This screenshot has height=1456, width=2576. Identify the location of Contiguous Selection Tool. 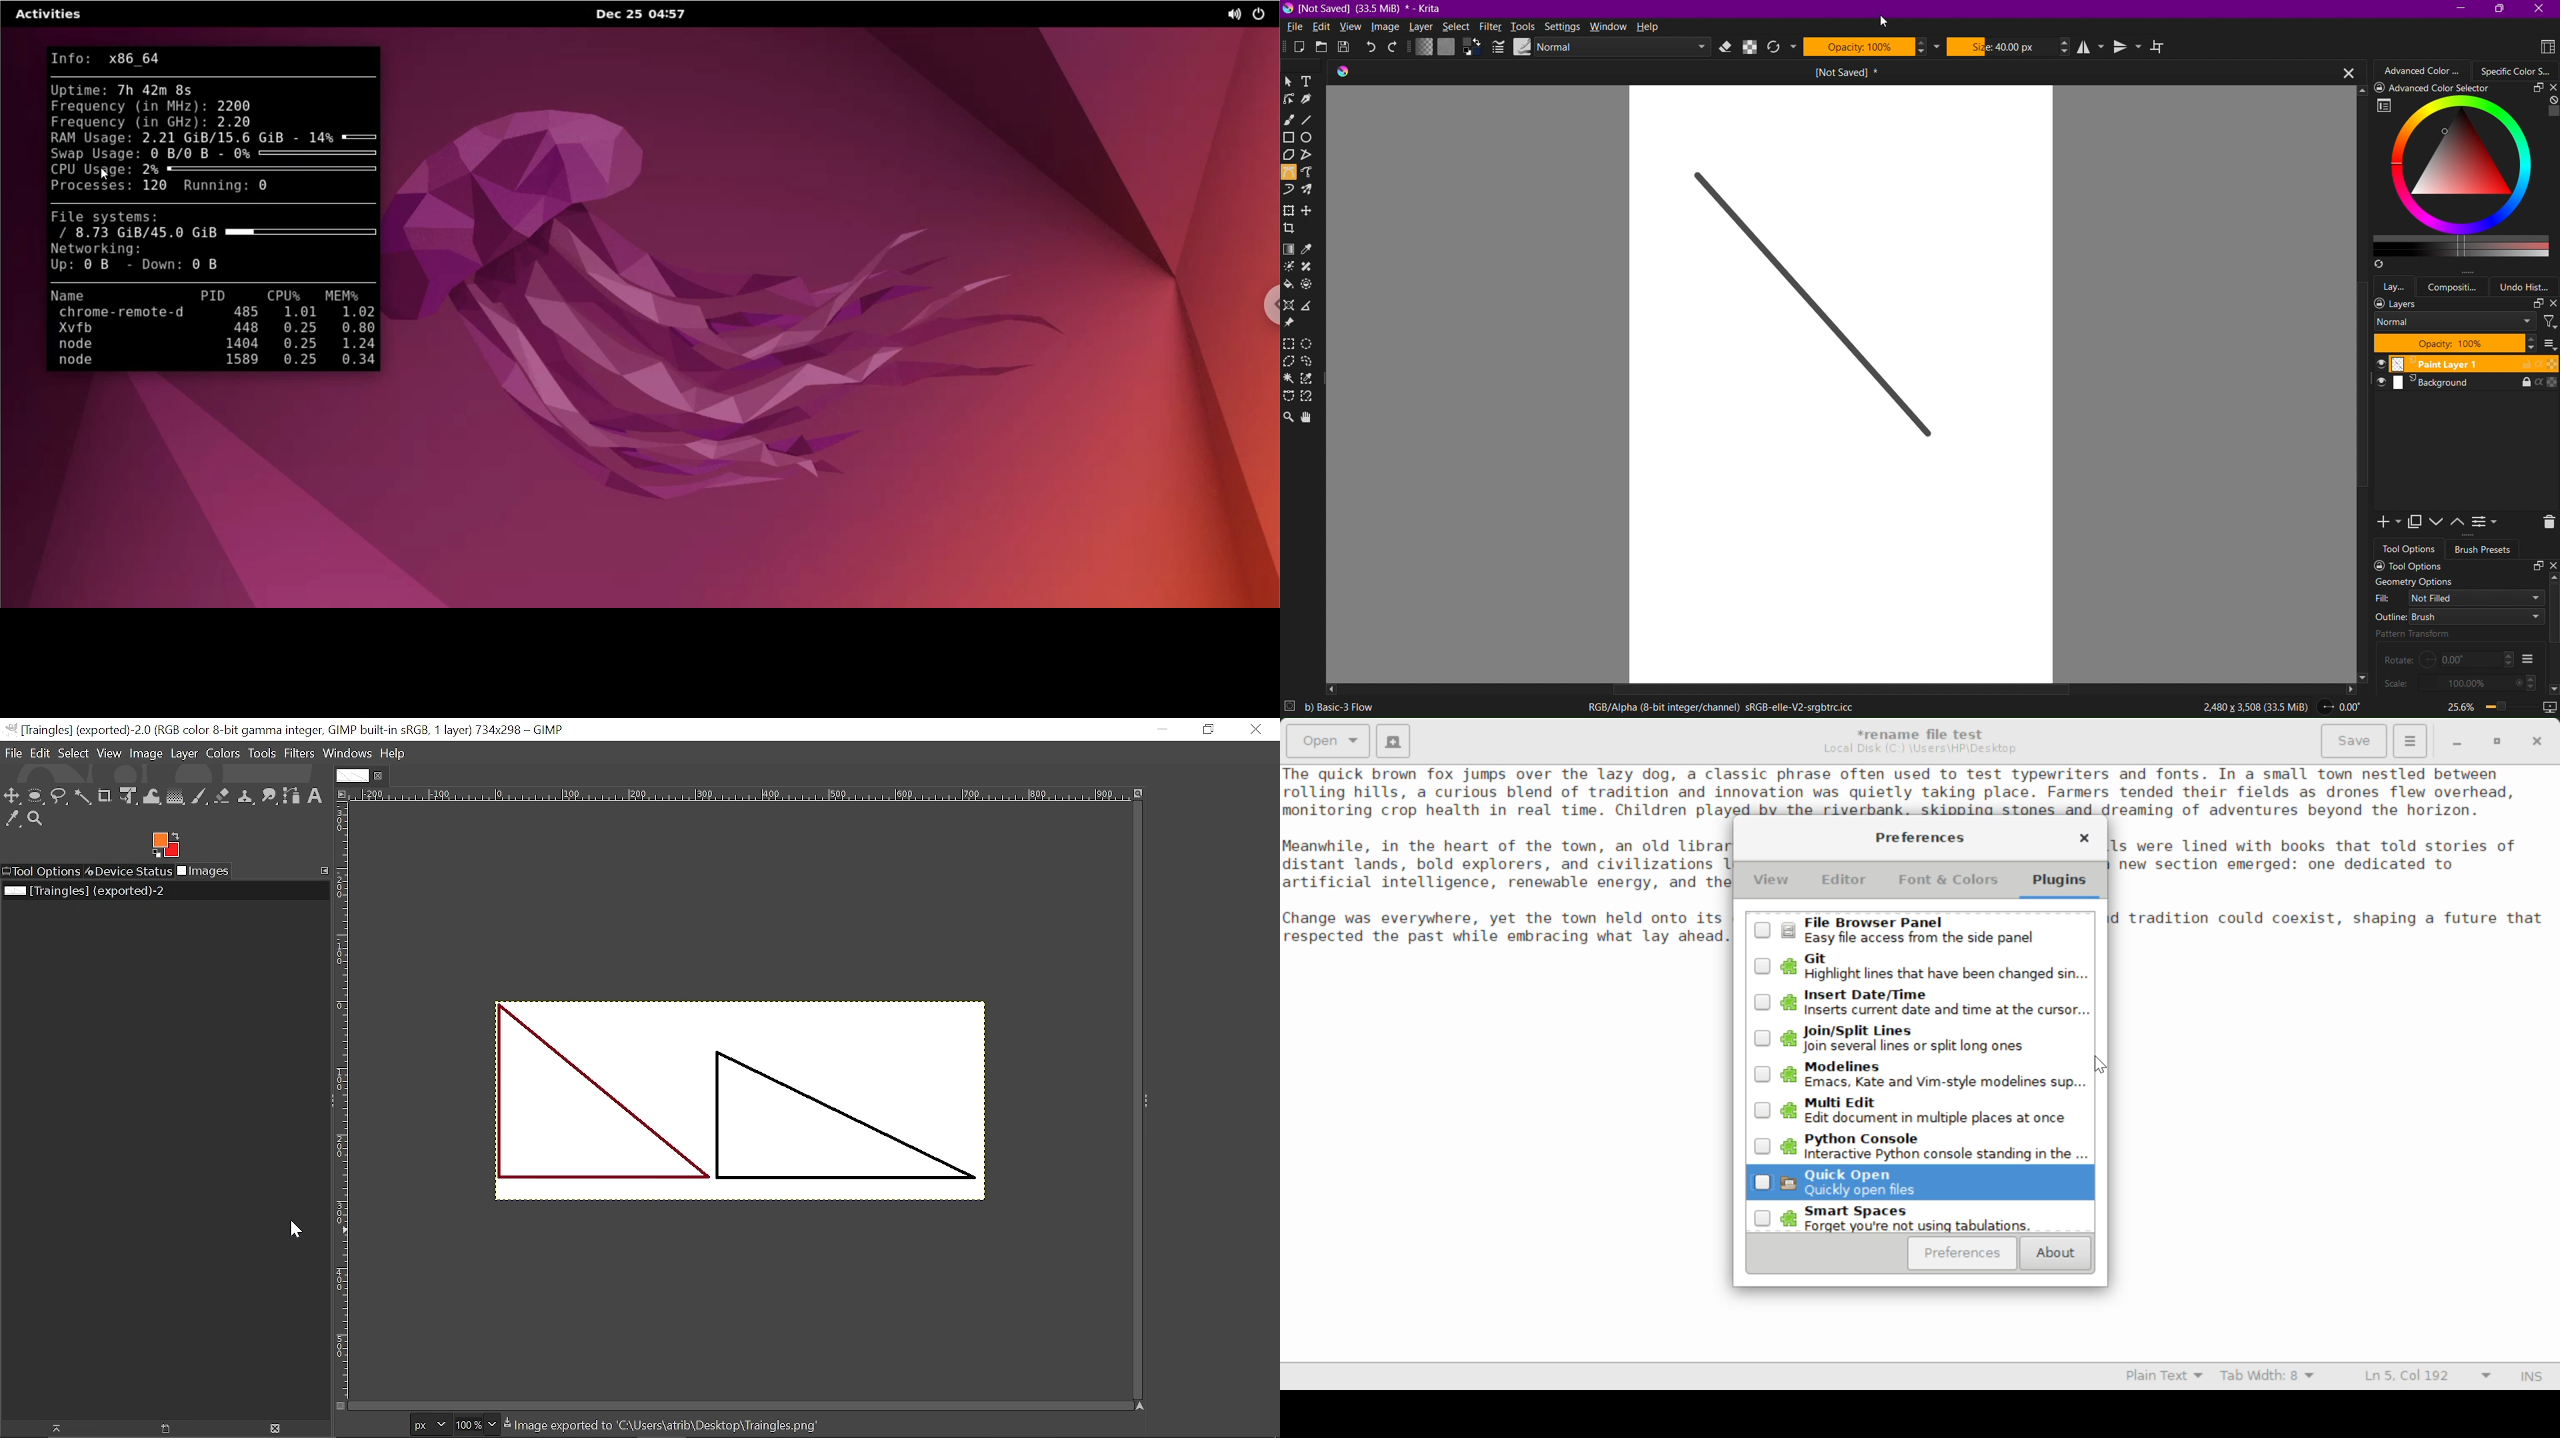
(1289, 381).